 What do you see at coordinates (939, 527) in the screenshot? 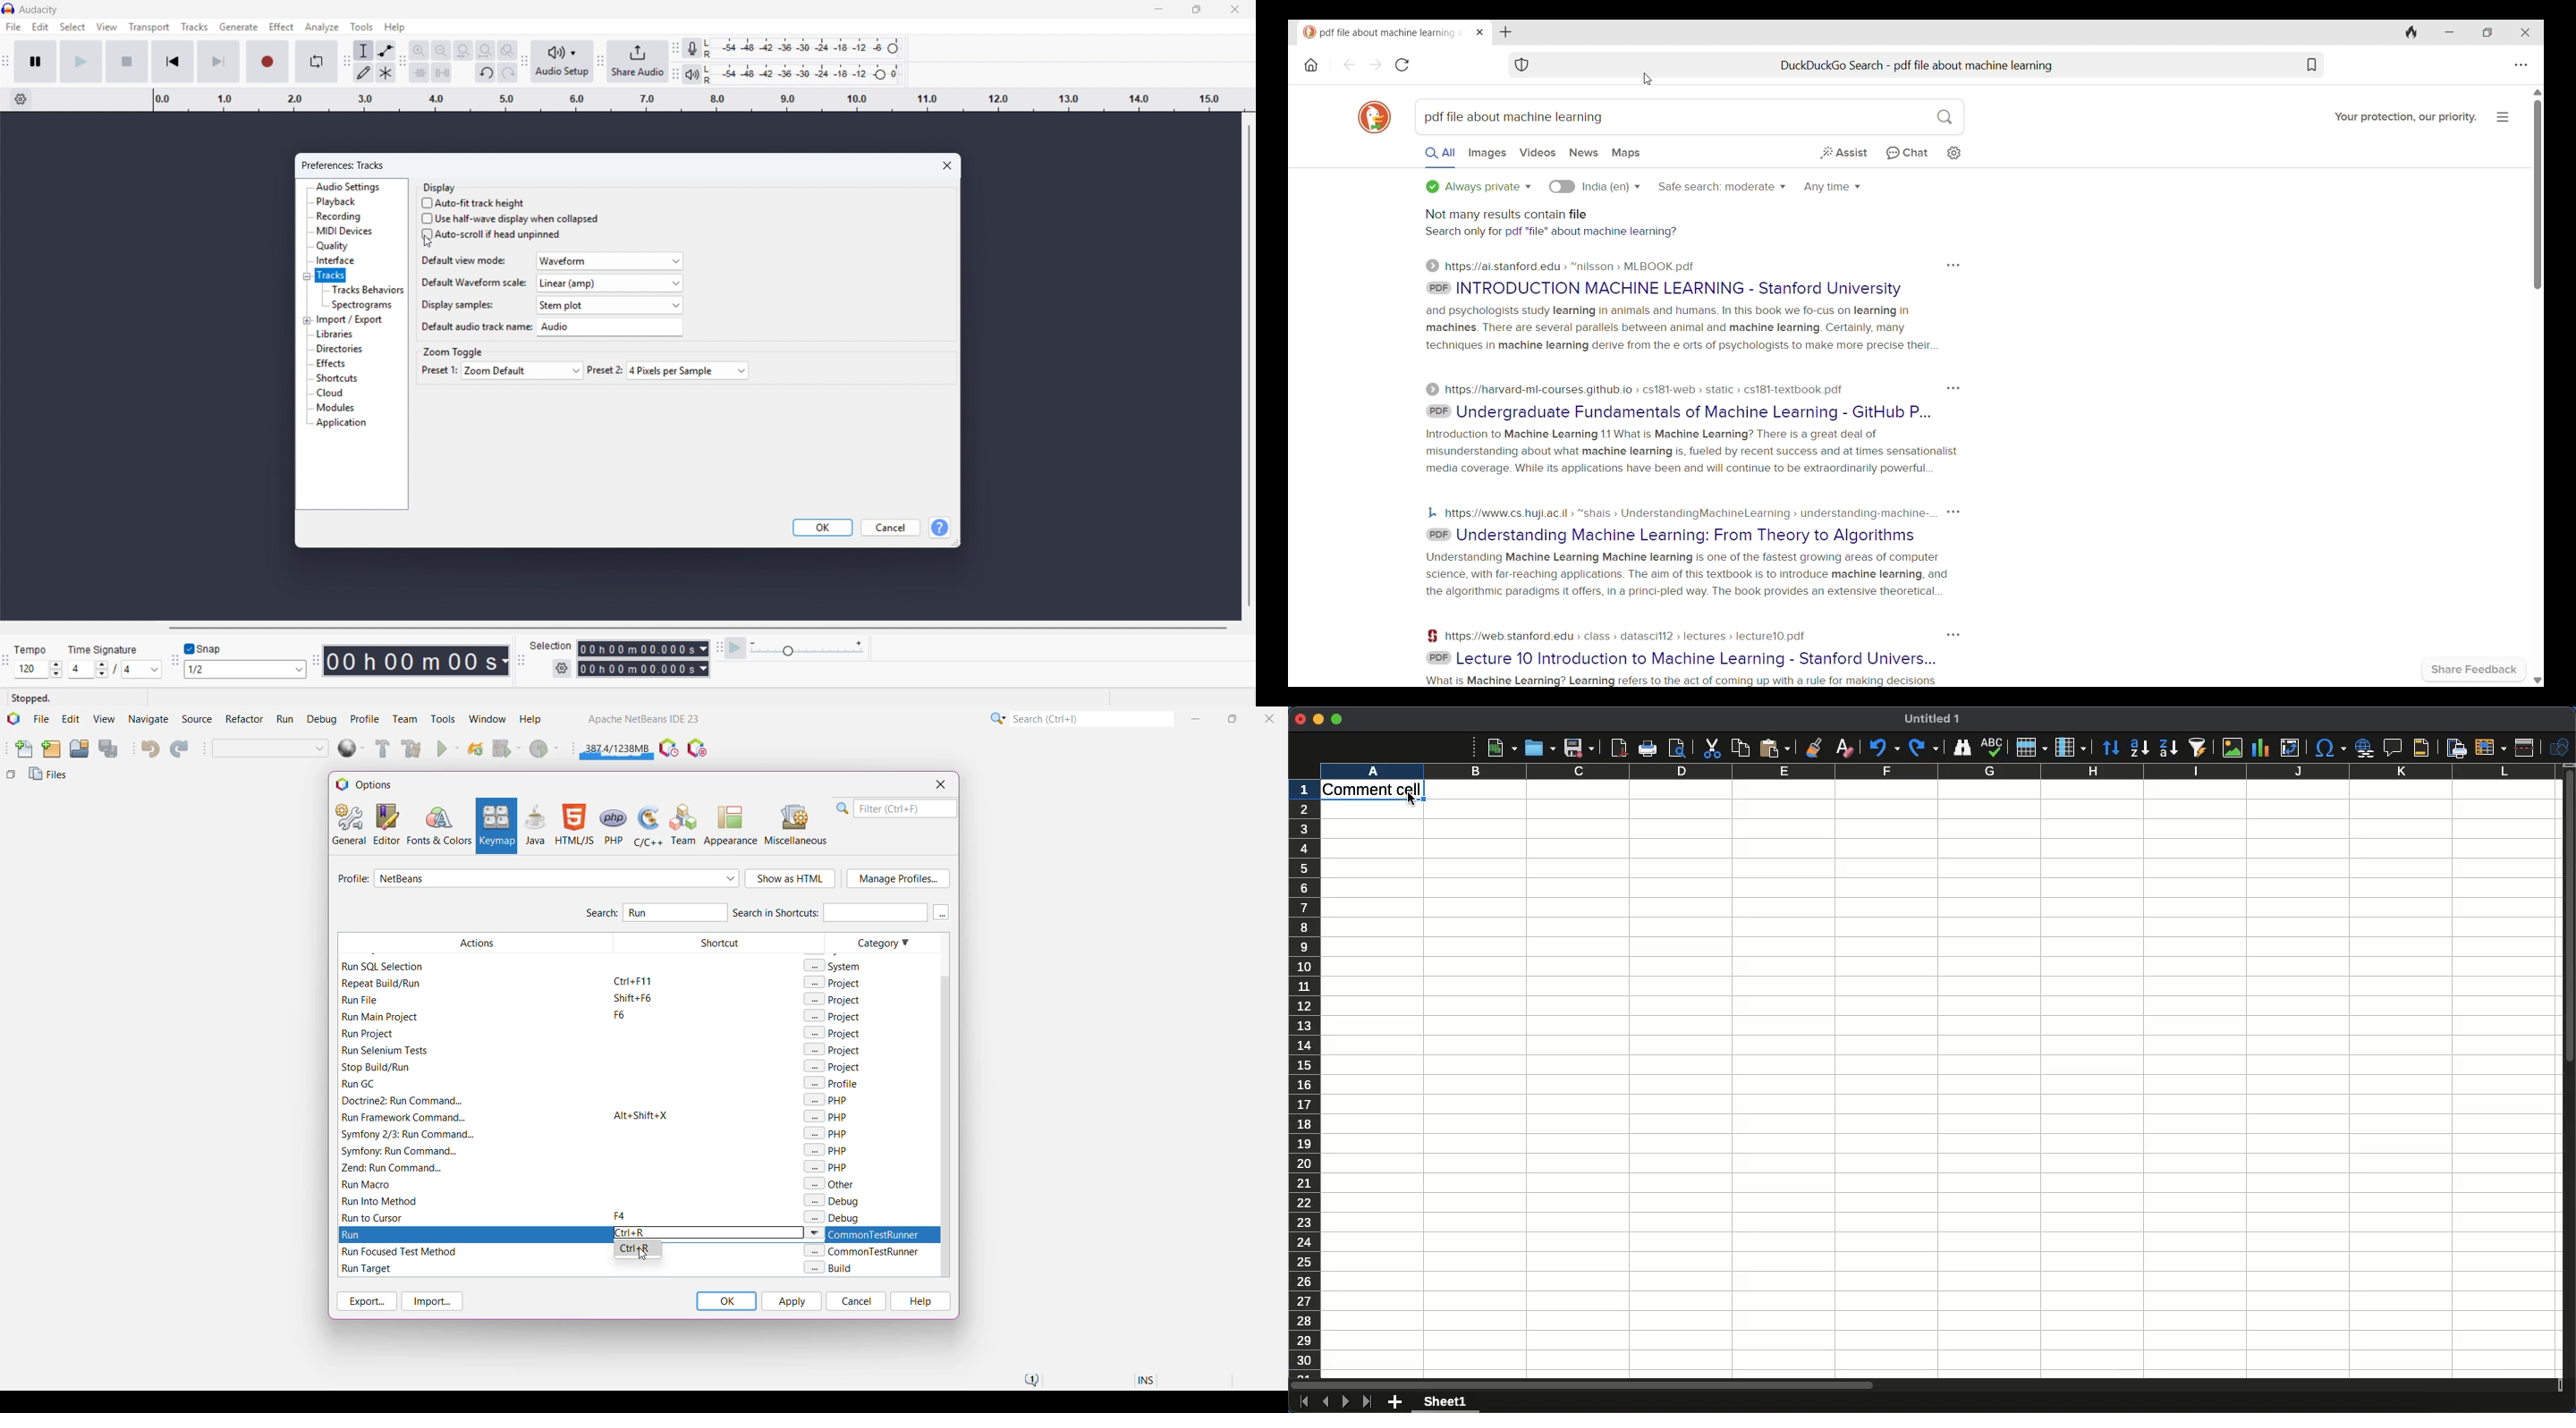
I see `help` at bounding box center [939, 527].